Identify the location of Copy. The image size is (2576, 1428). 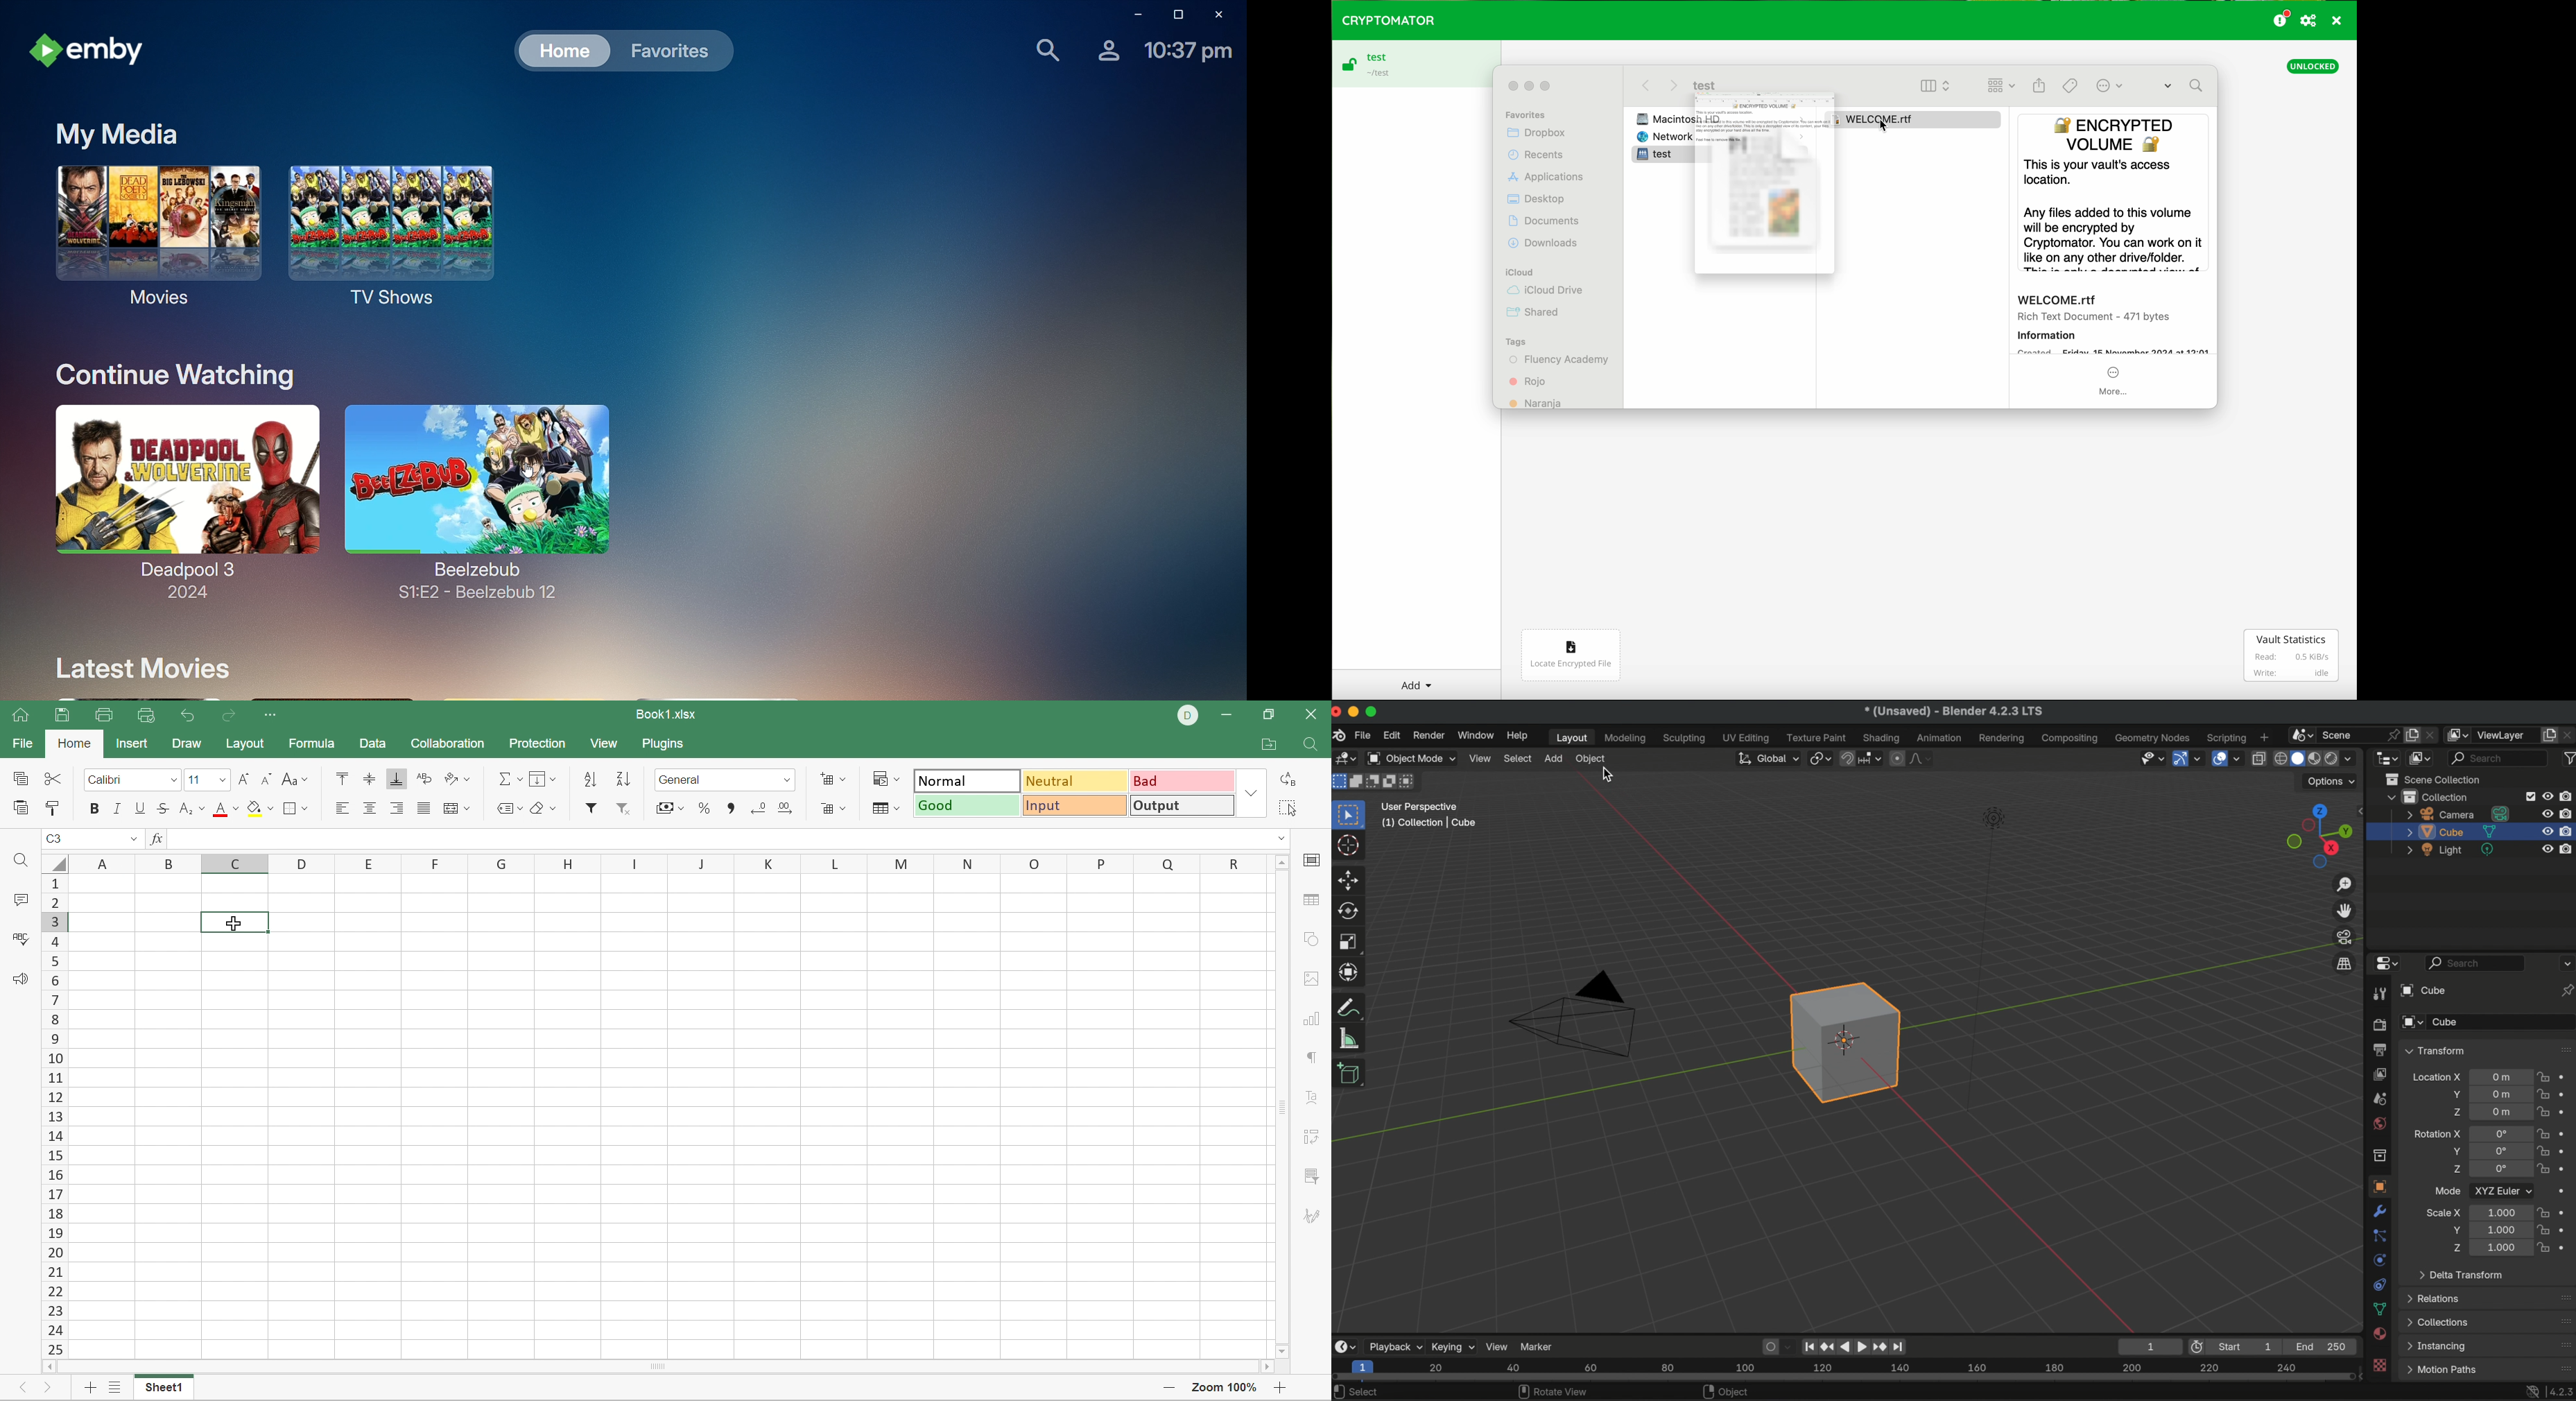
(19, 777).